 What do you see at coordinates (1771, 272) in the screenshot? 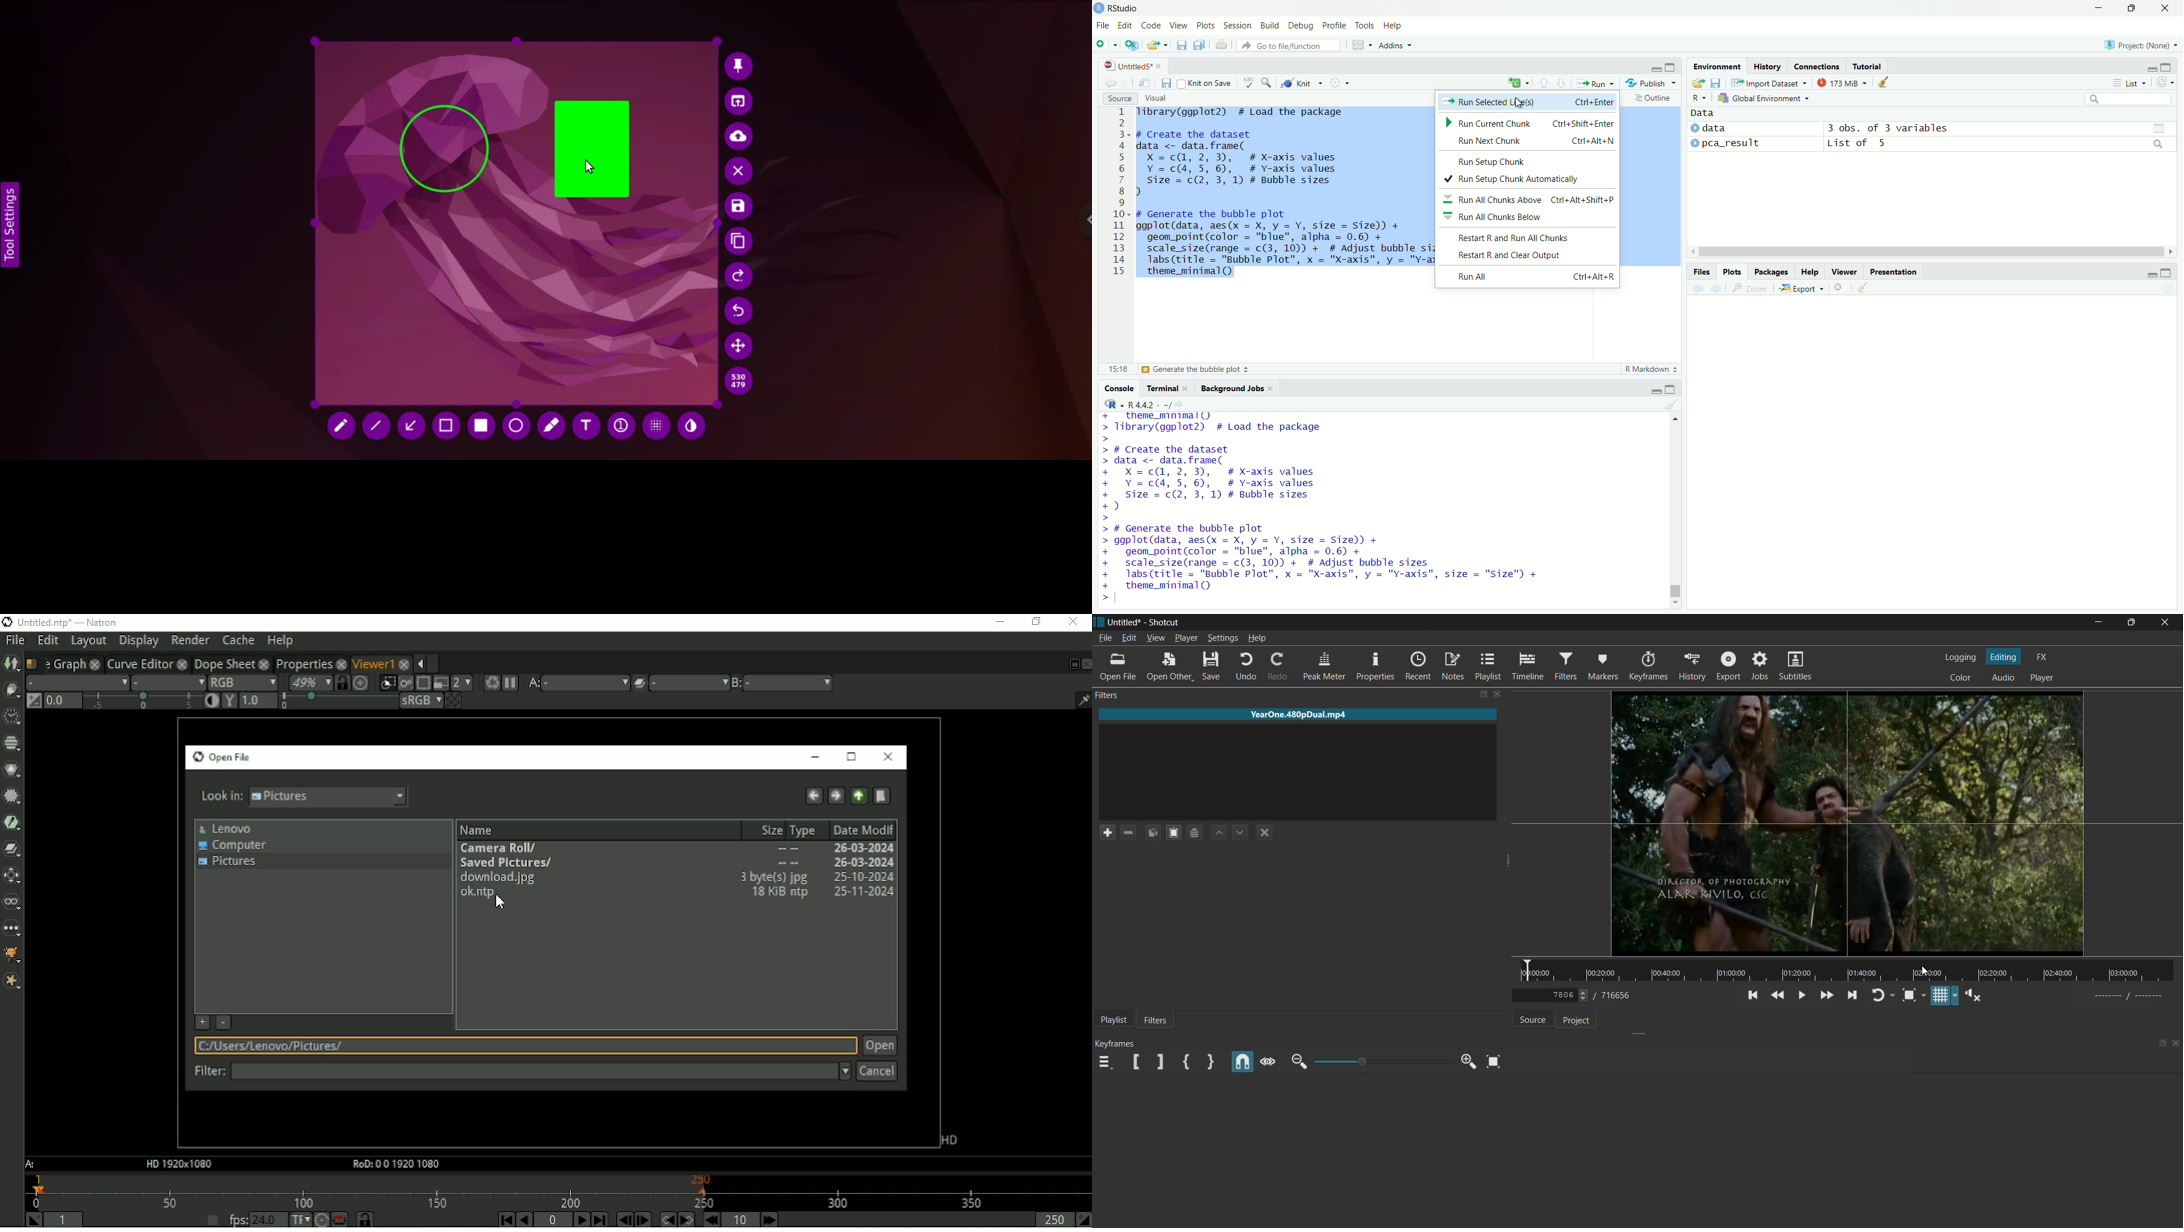
I see `packages` at bounding box center [1771, 272].